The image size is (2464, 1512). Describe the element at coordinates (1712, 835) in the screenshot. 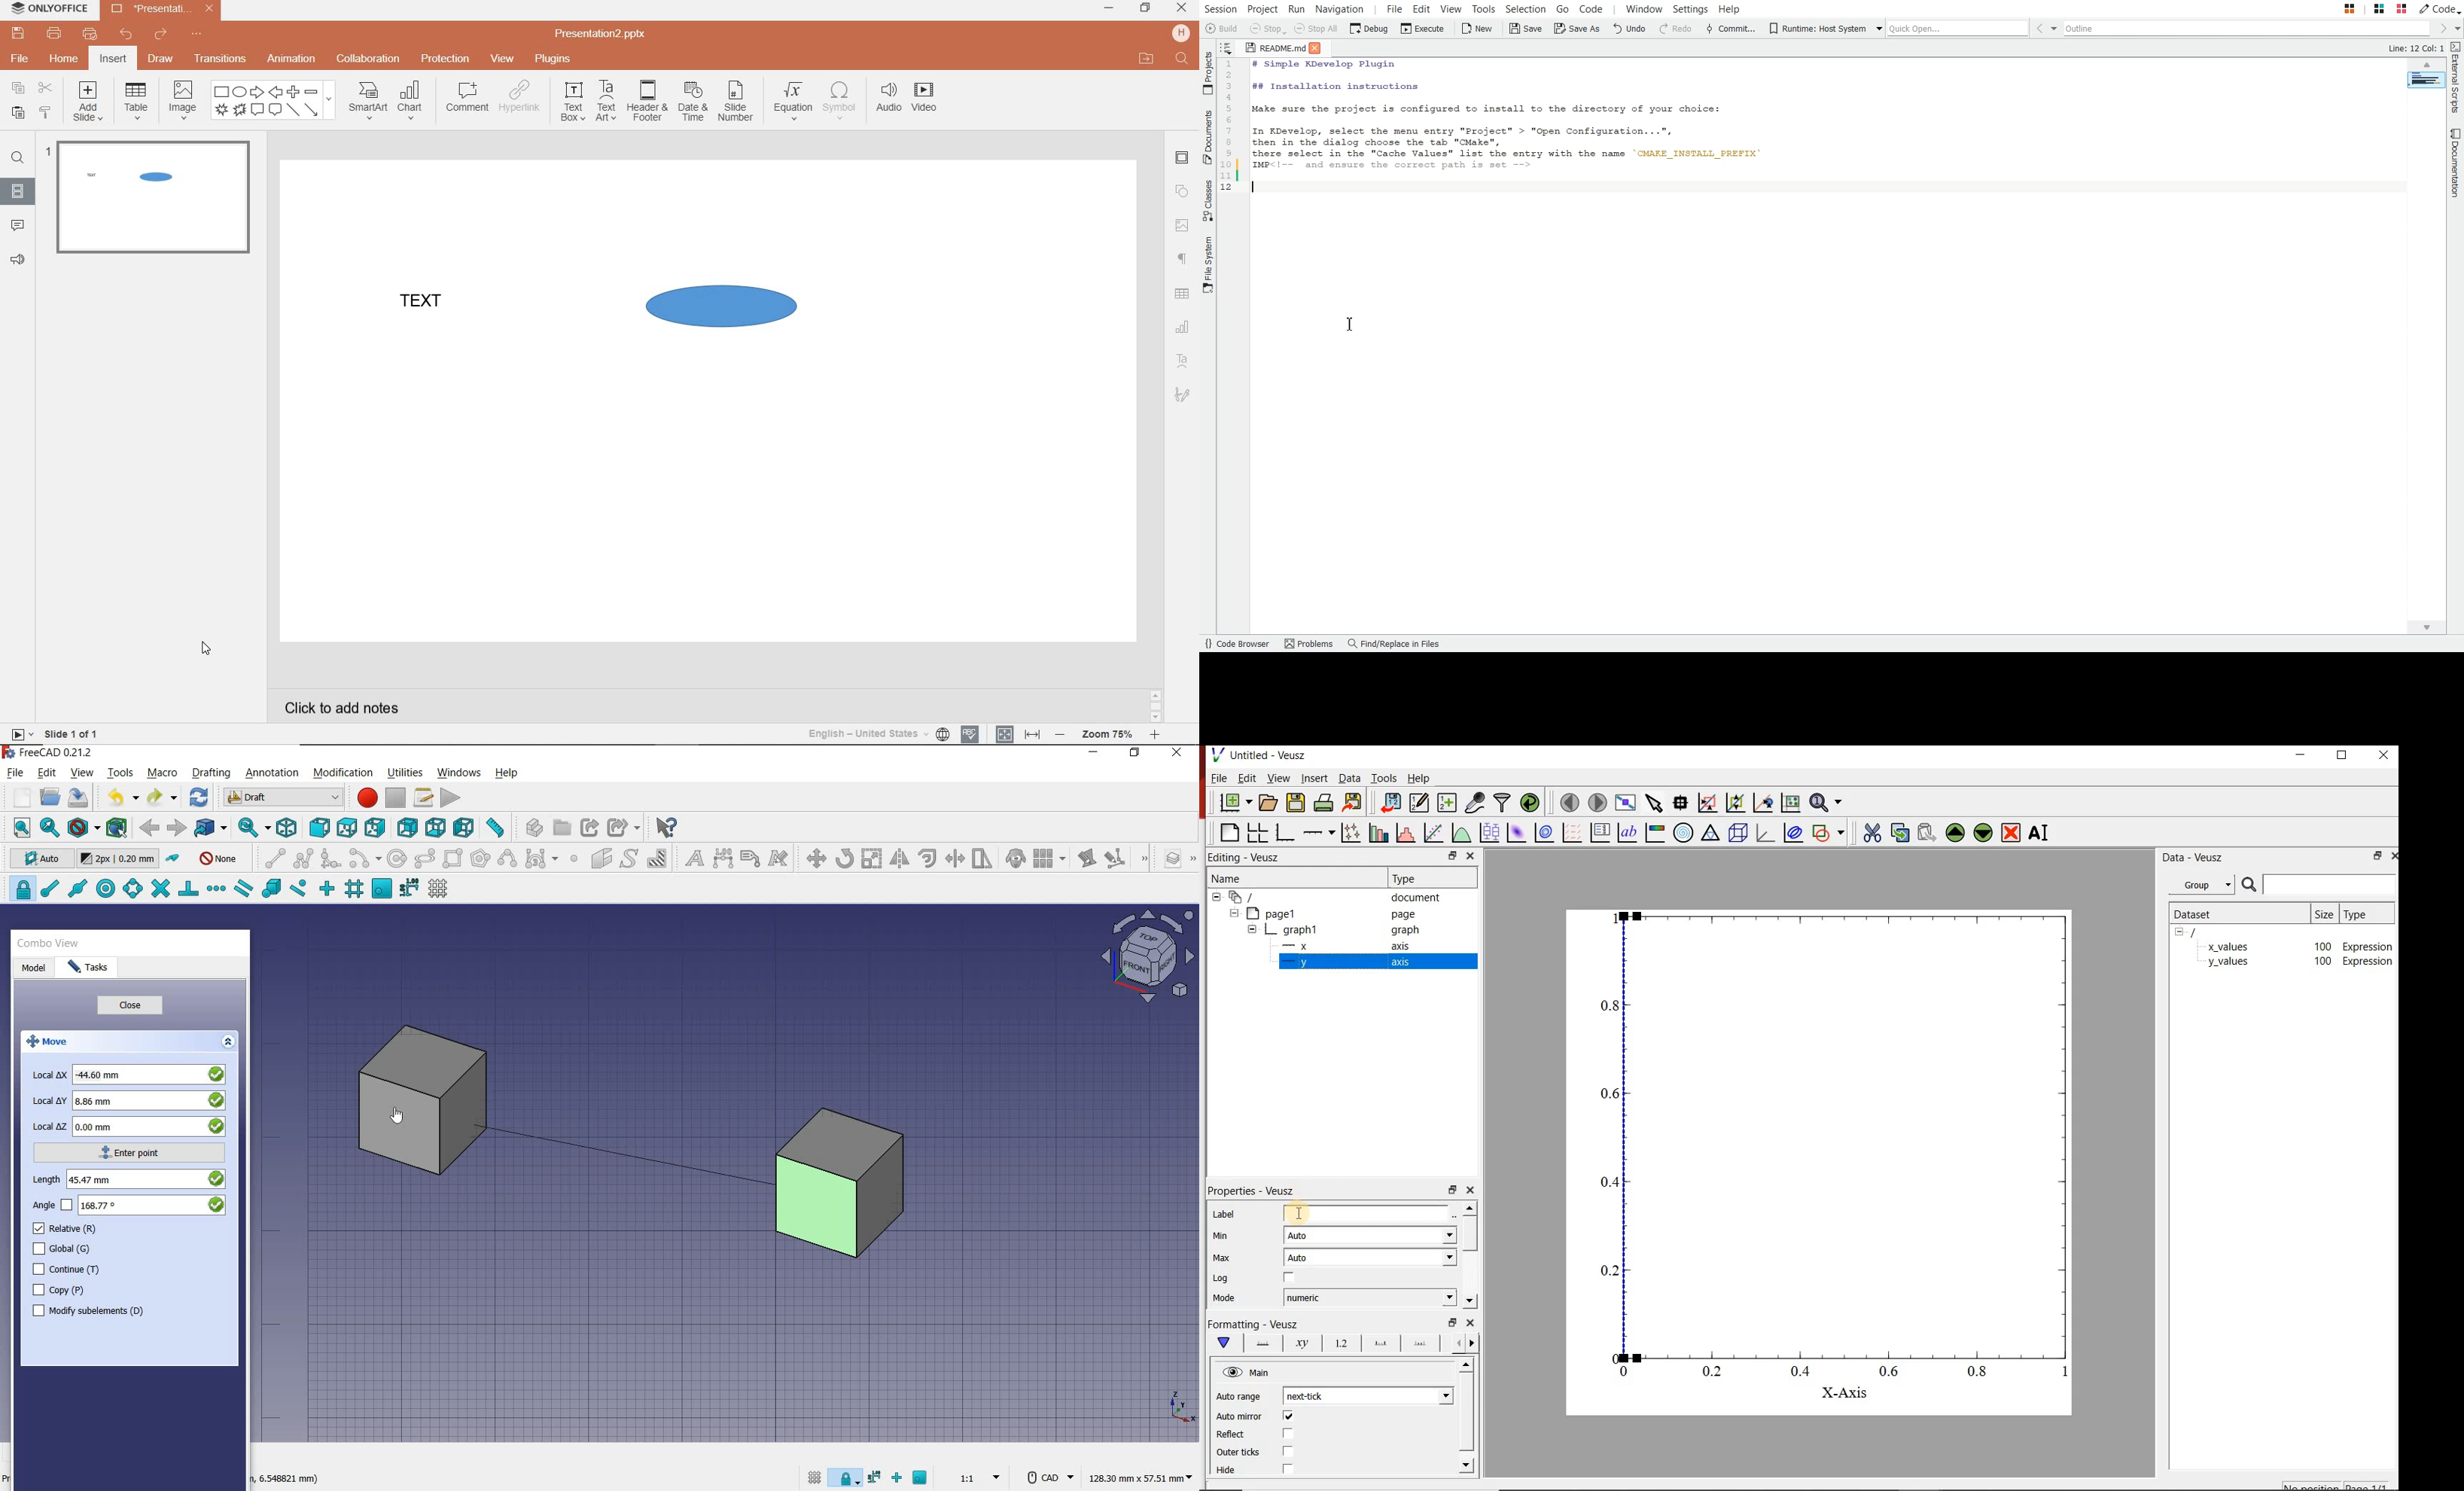

I see `ternary graph` at that location.